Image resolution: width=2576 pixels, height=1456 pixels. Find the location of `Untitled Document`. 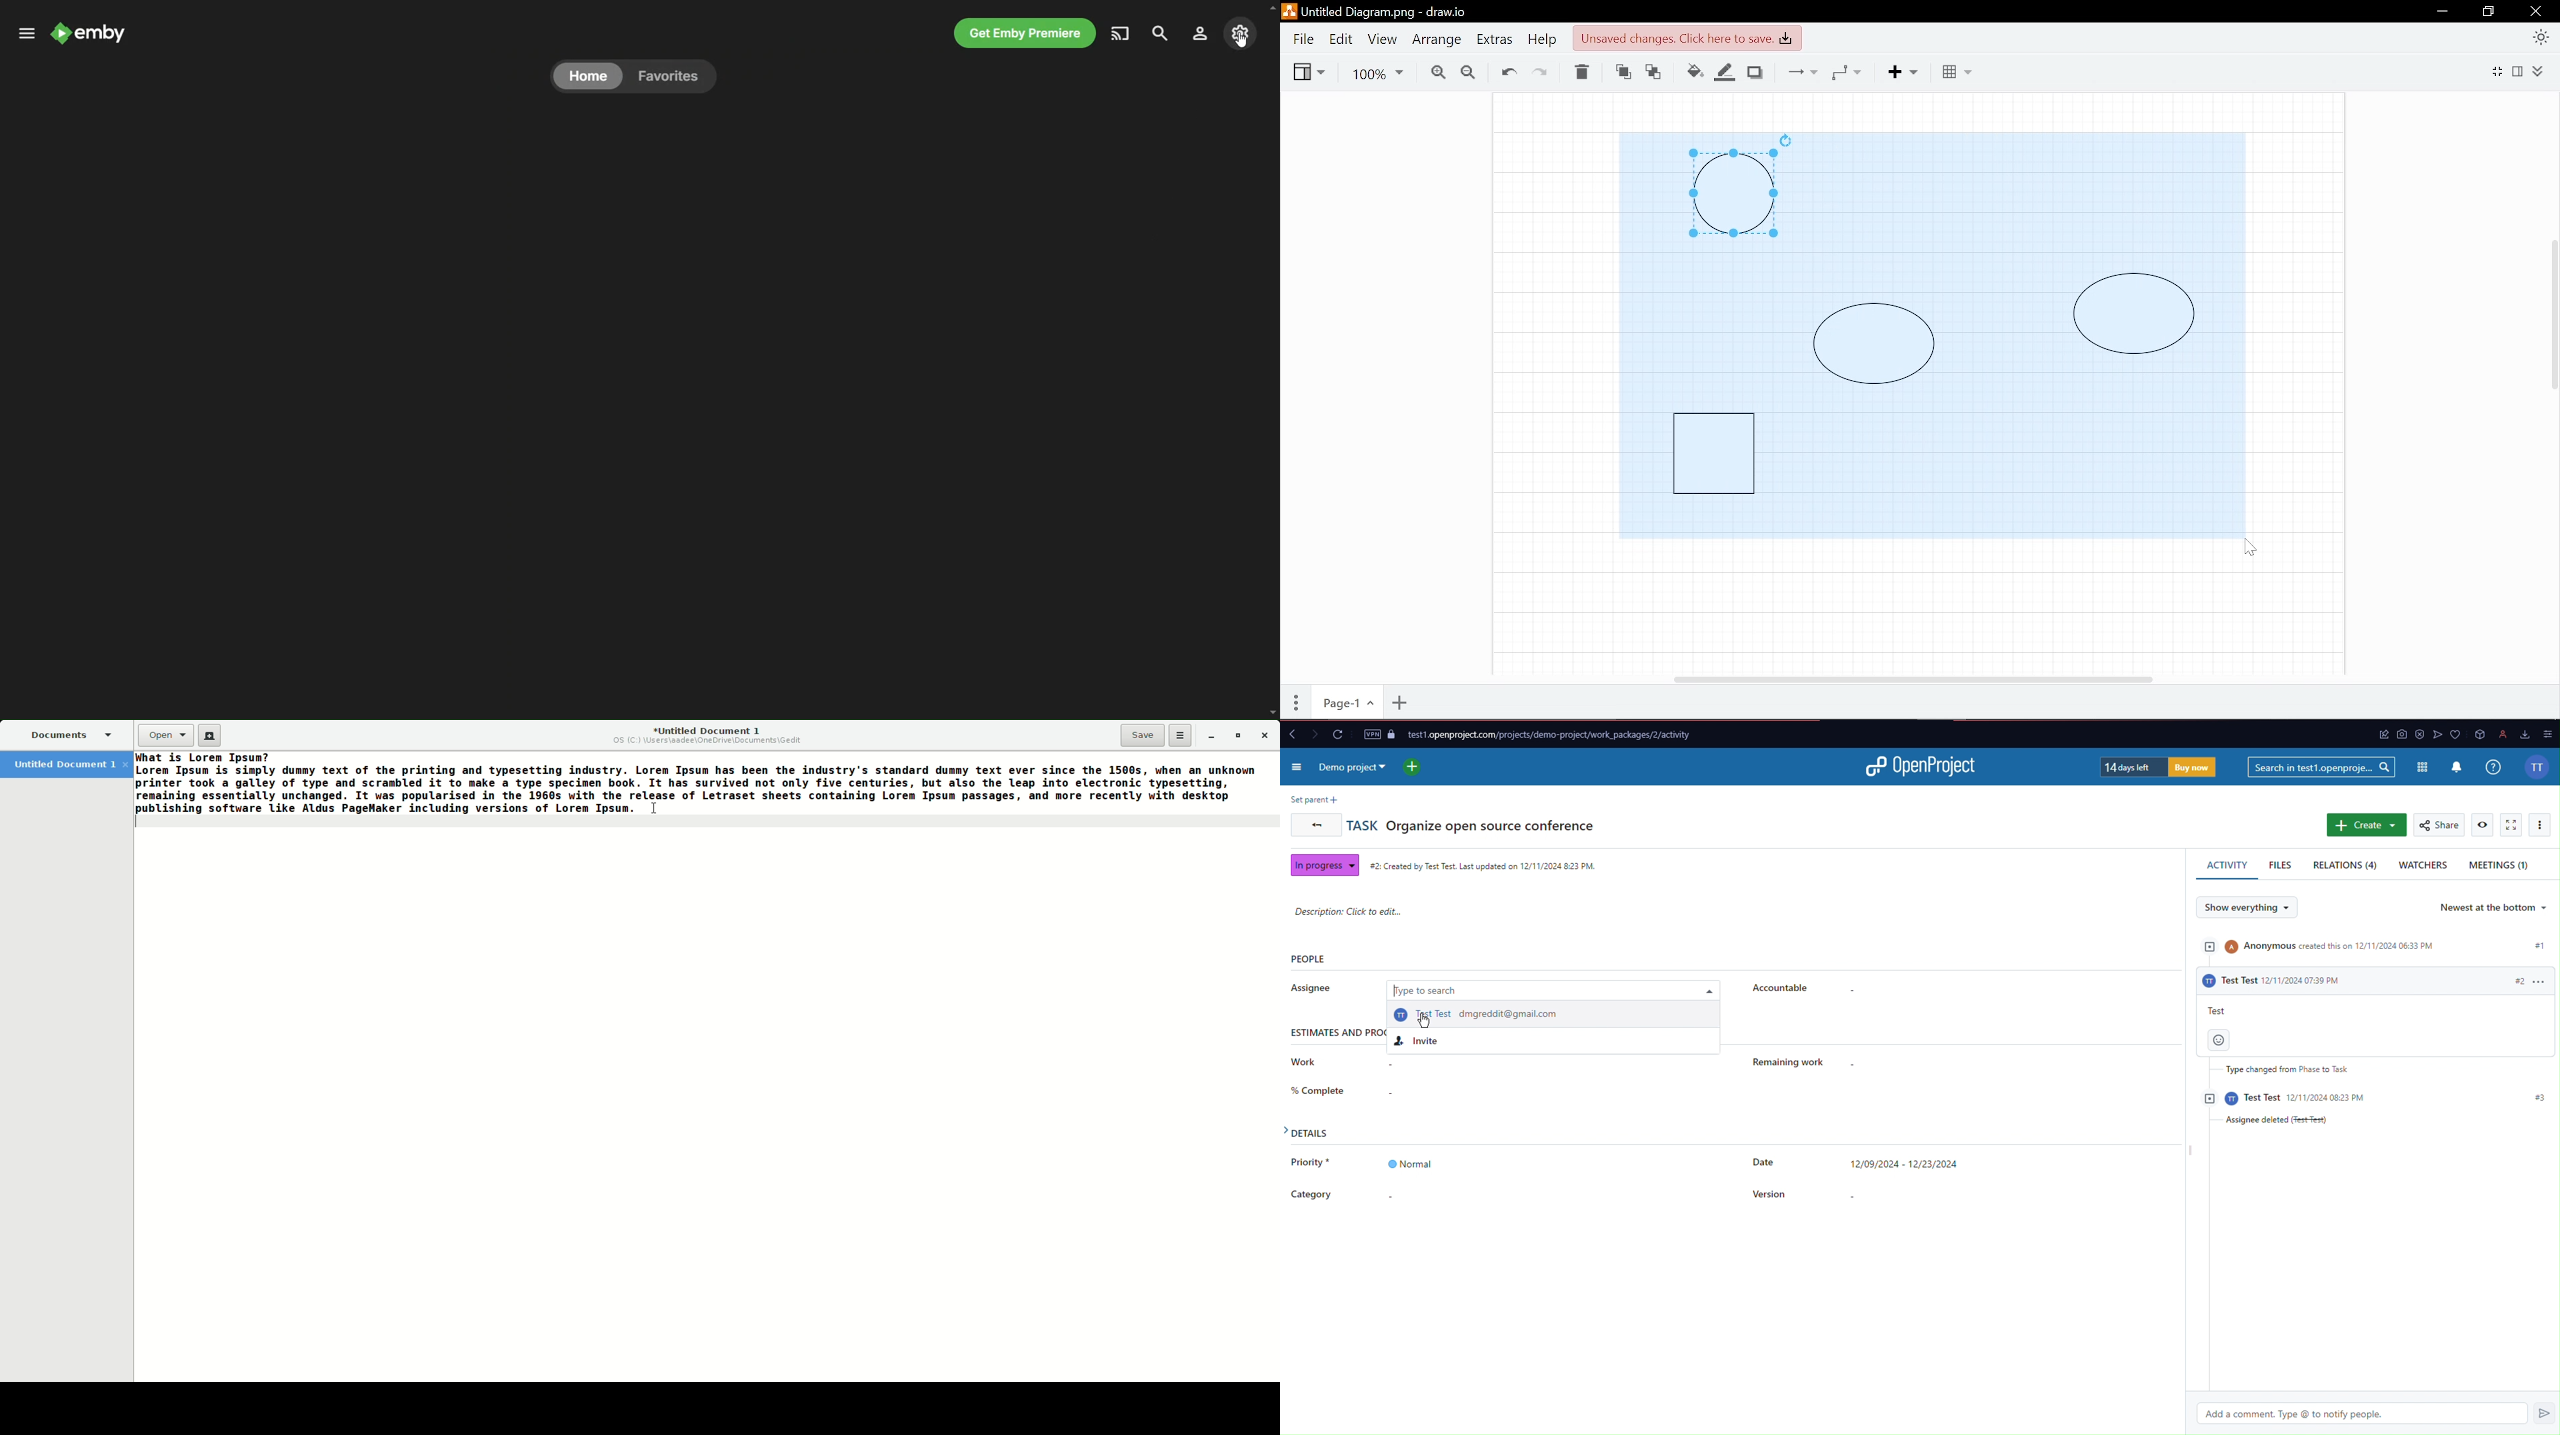

Untitled Document is located at coordinates (69, 763).